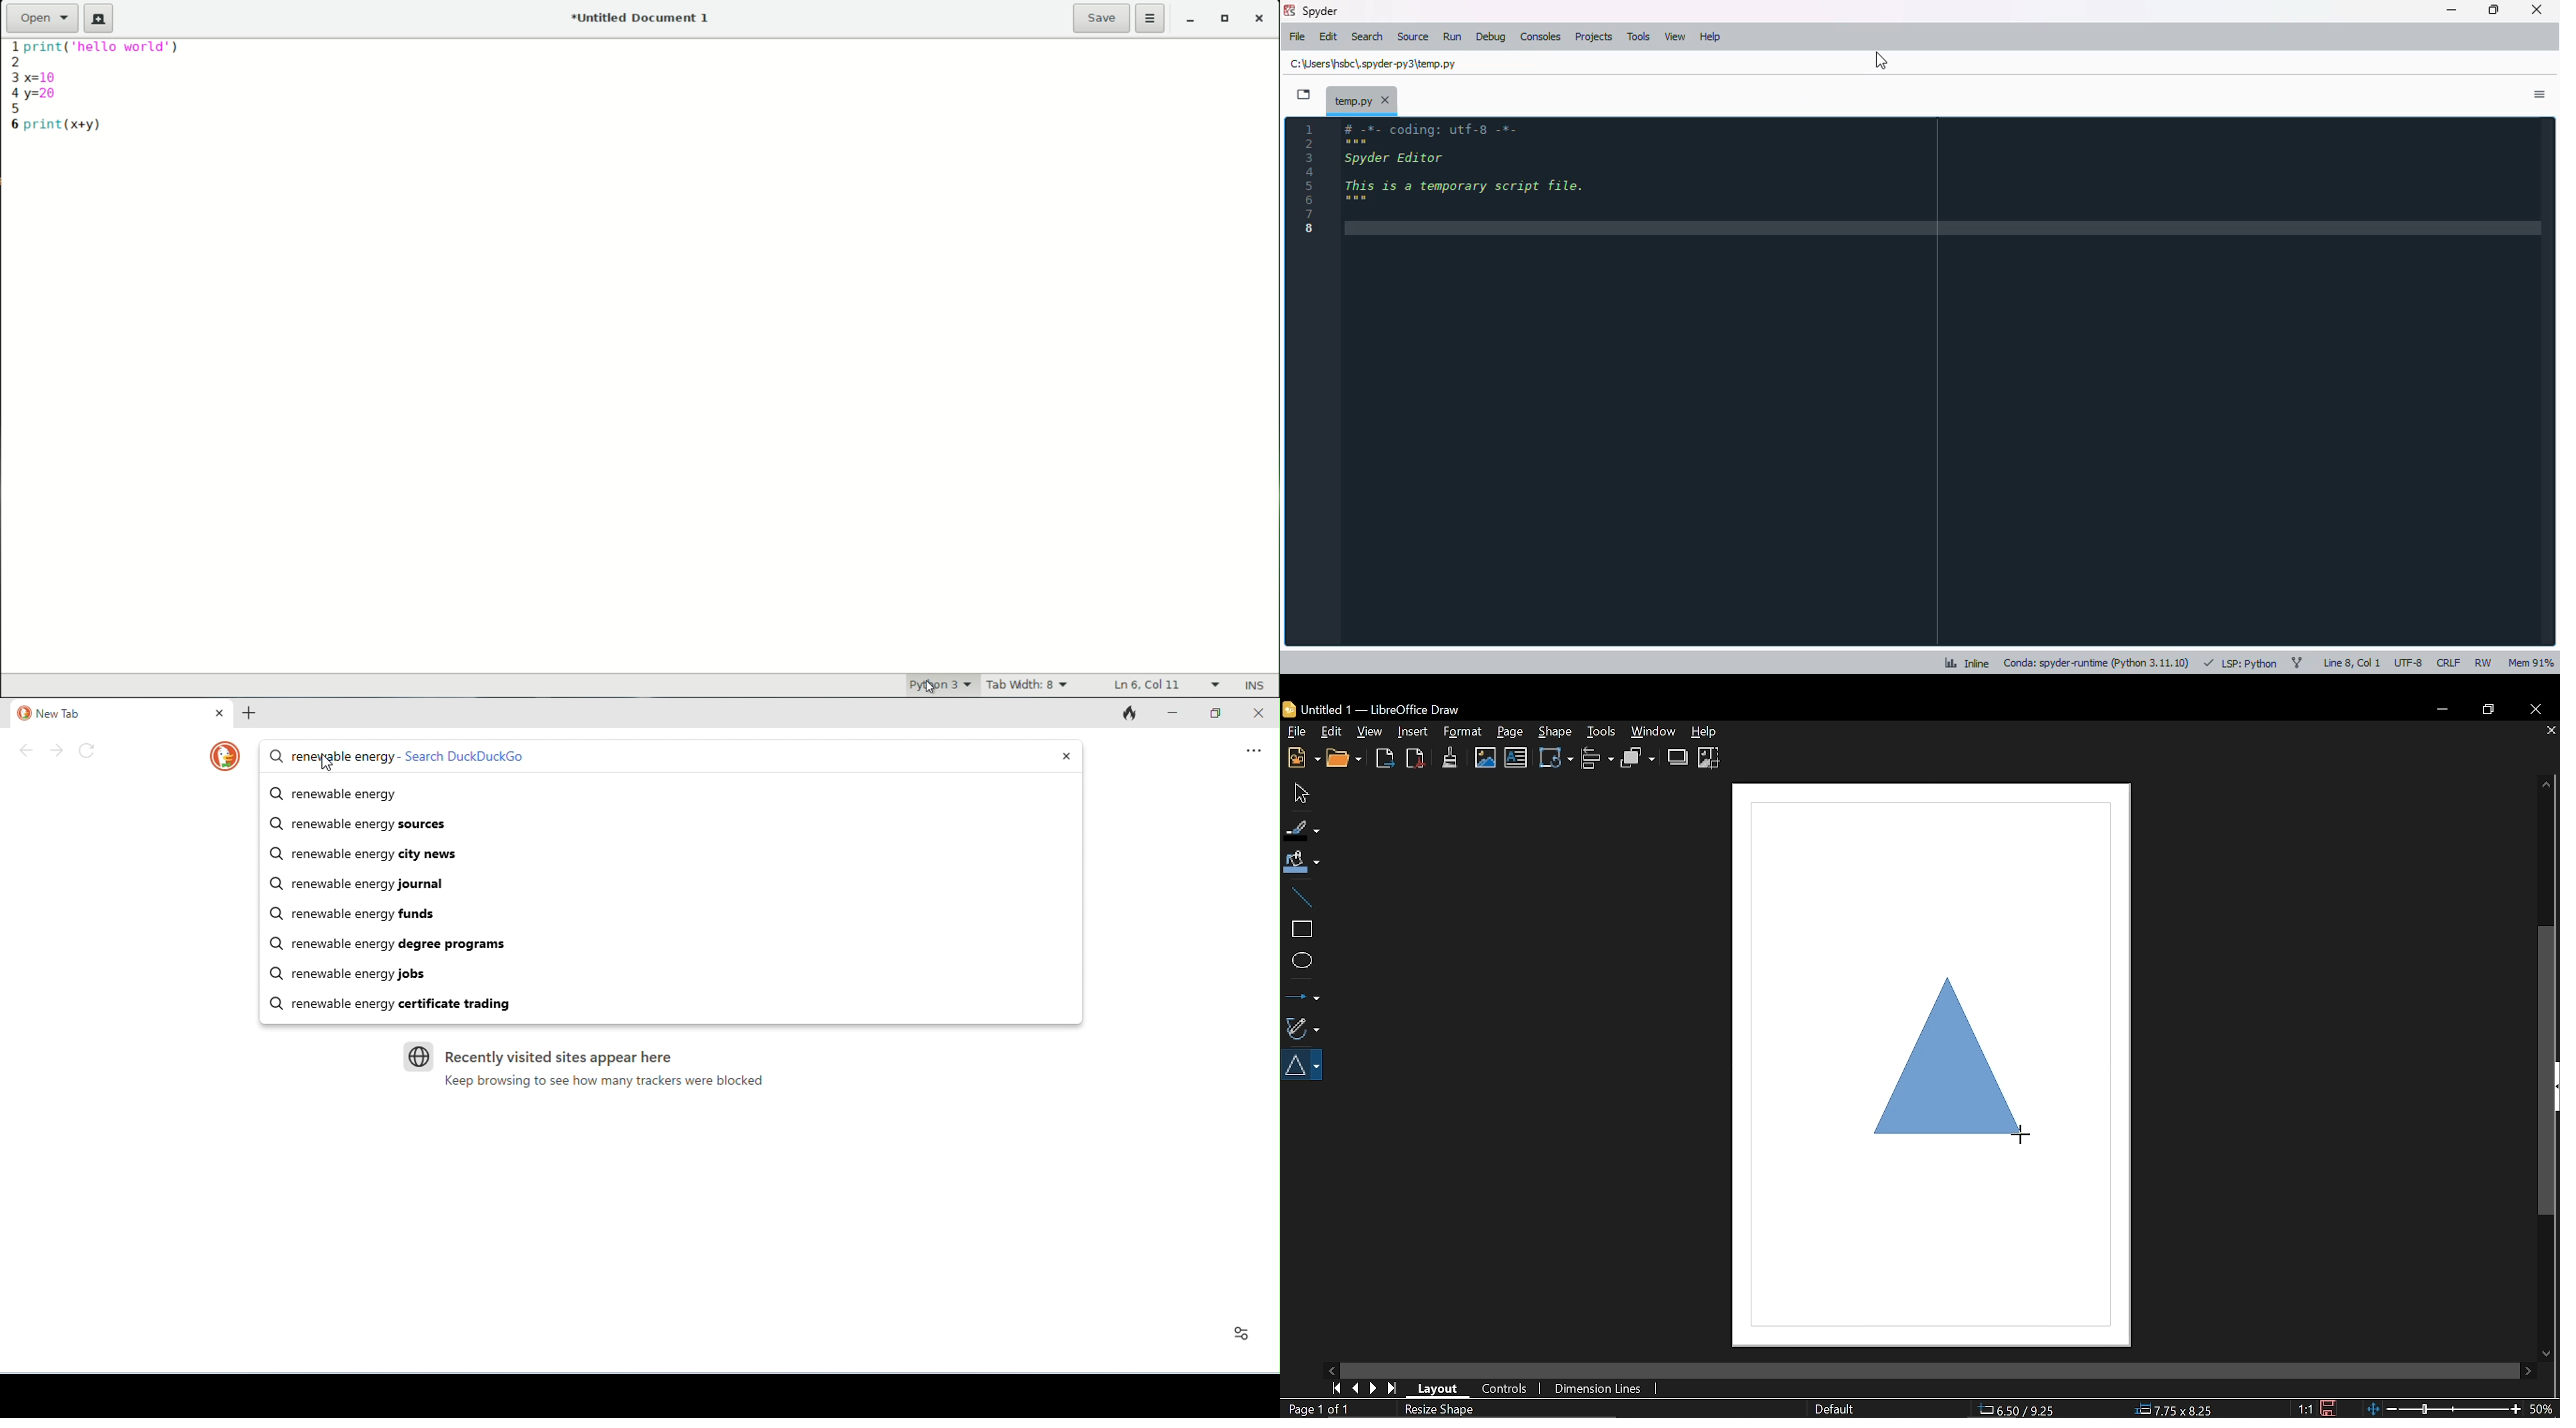 This screenshot has width=2576, height=1428. Describe the element at coordinates (1300, 961) in the screenshot. I see `Ellipse` at that location.